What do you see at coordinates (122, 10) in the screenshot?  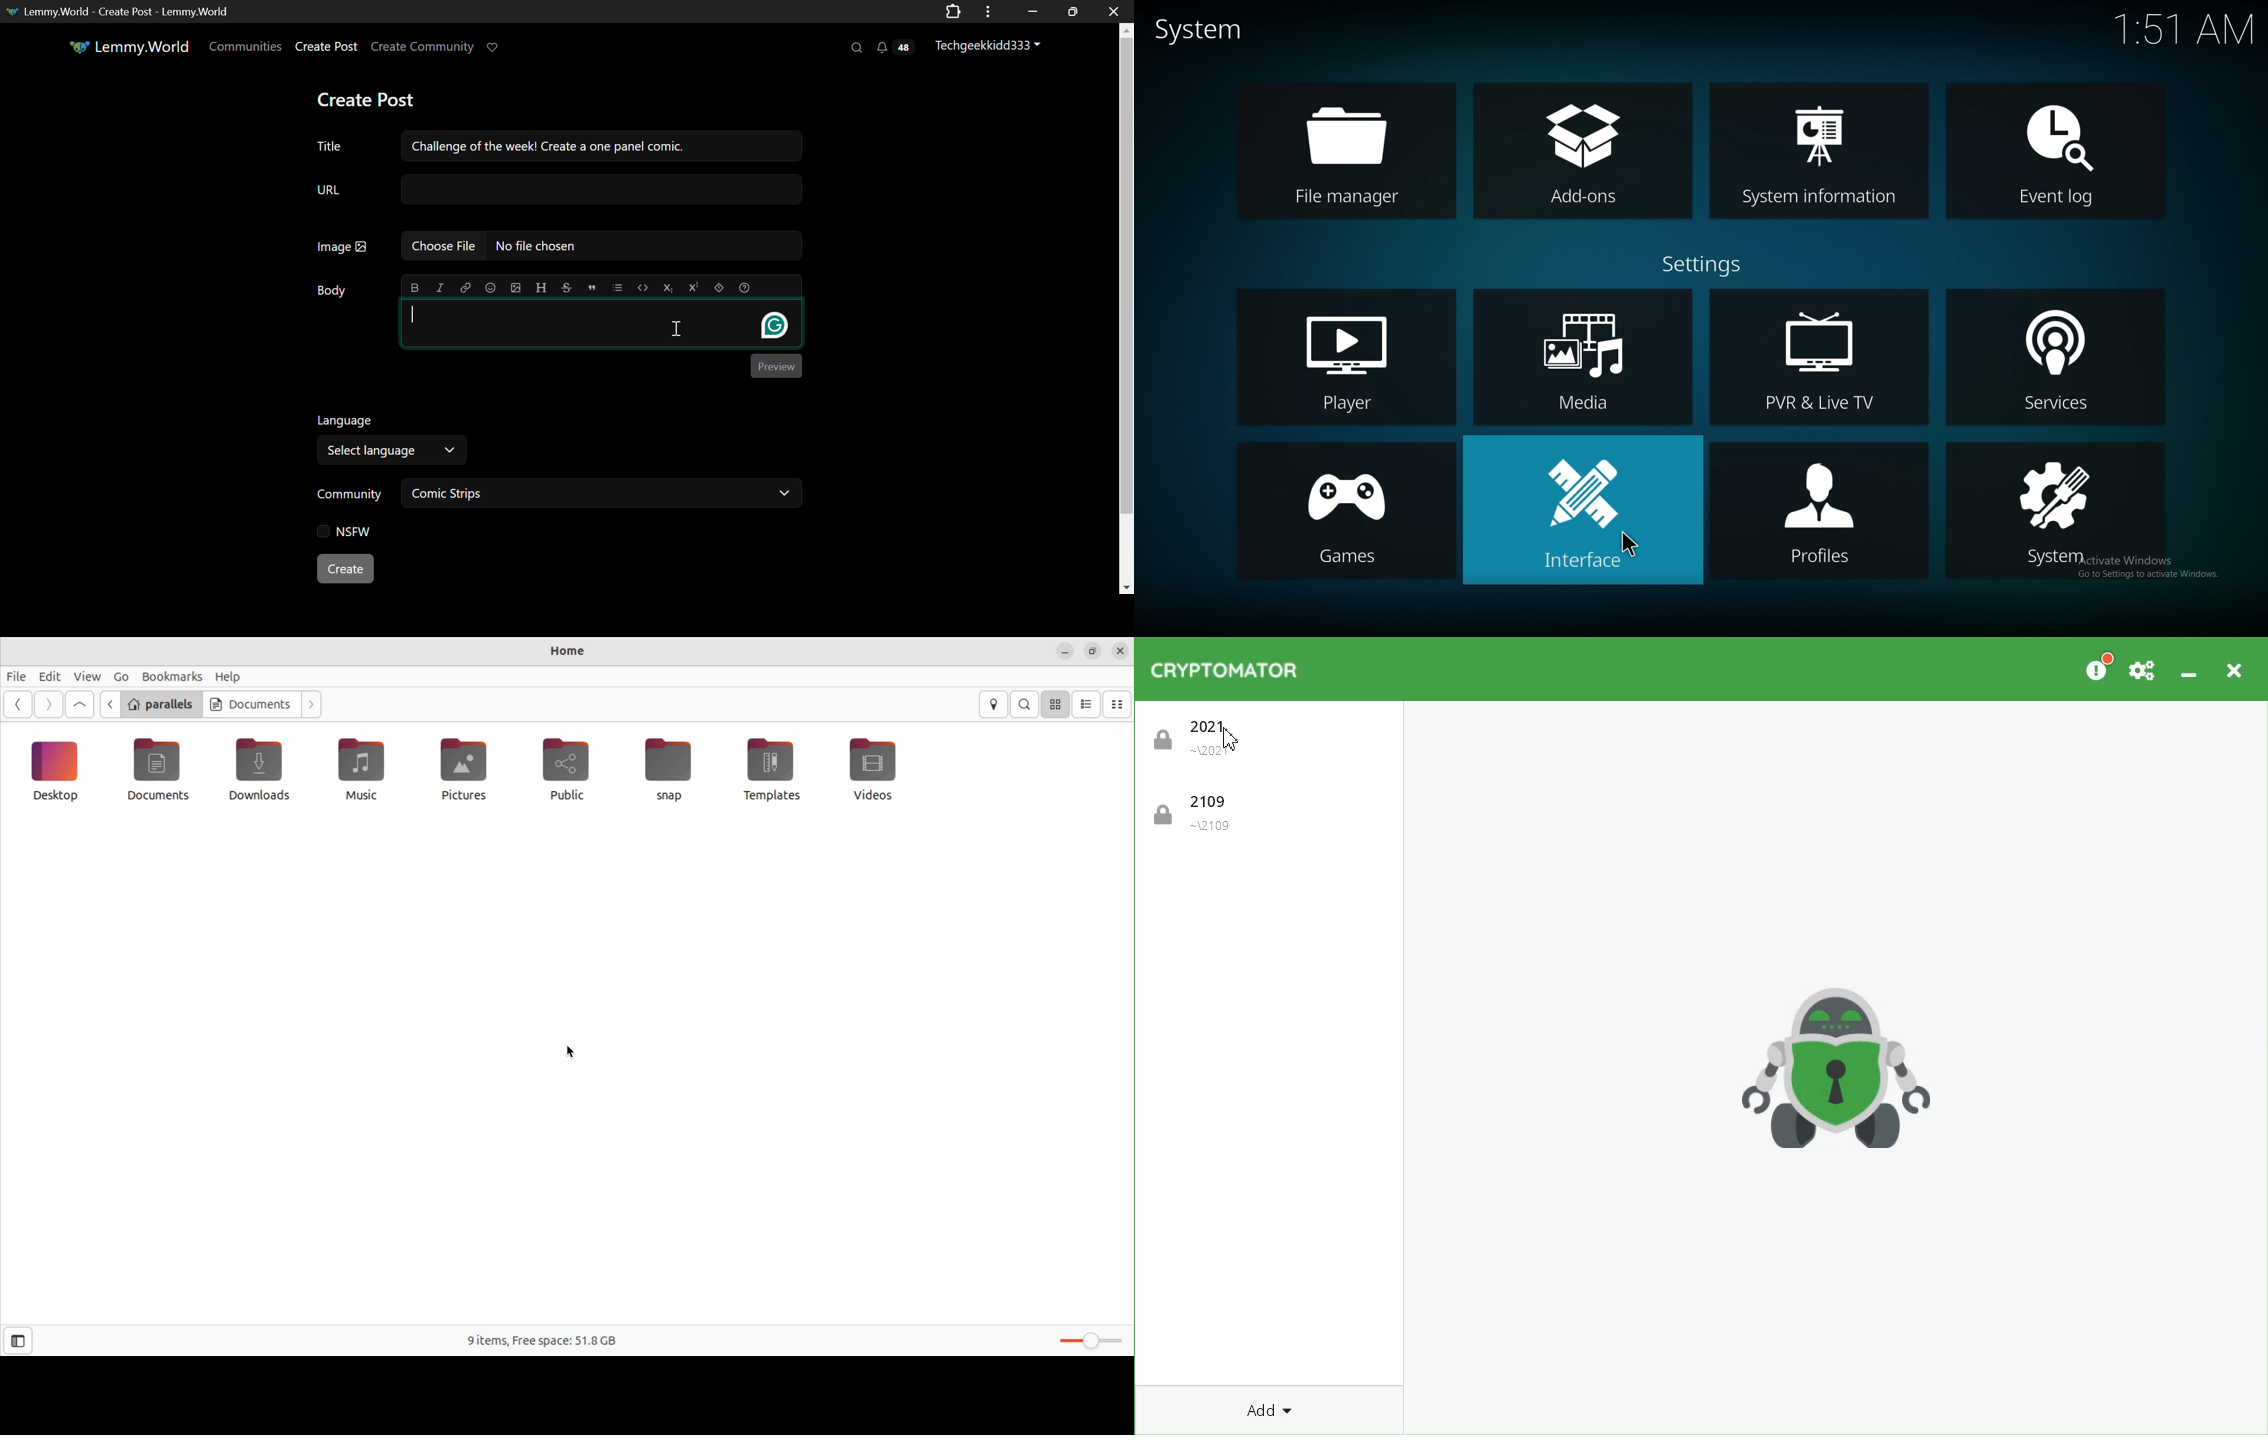 I see `Lemmy.World- Create Post -Lemmy.World` at bounding box center [122, 10].